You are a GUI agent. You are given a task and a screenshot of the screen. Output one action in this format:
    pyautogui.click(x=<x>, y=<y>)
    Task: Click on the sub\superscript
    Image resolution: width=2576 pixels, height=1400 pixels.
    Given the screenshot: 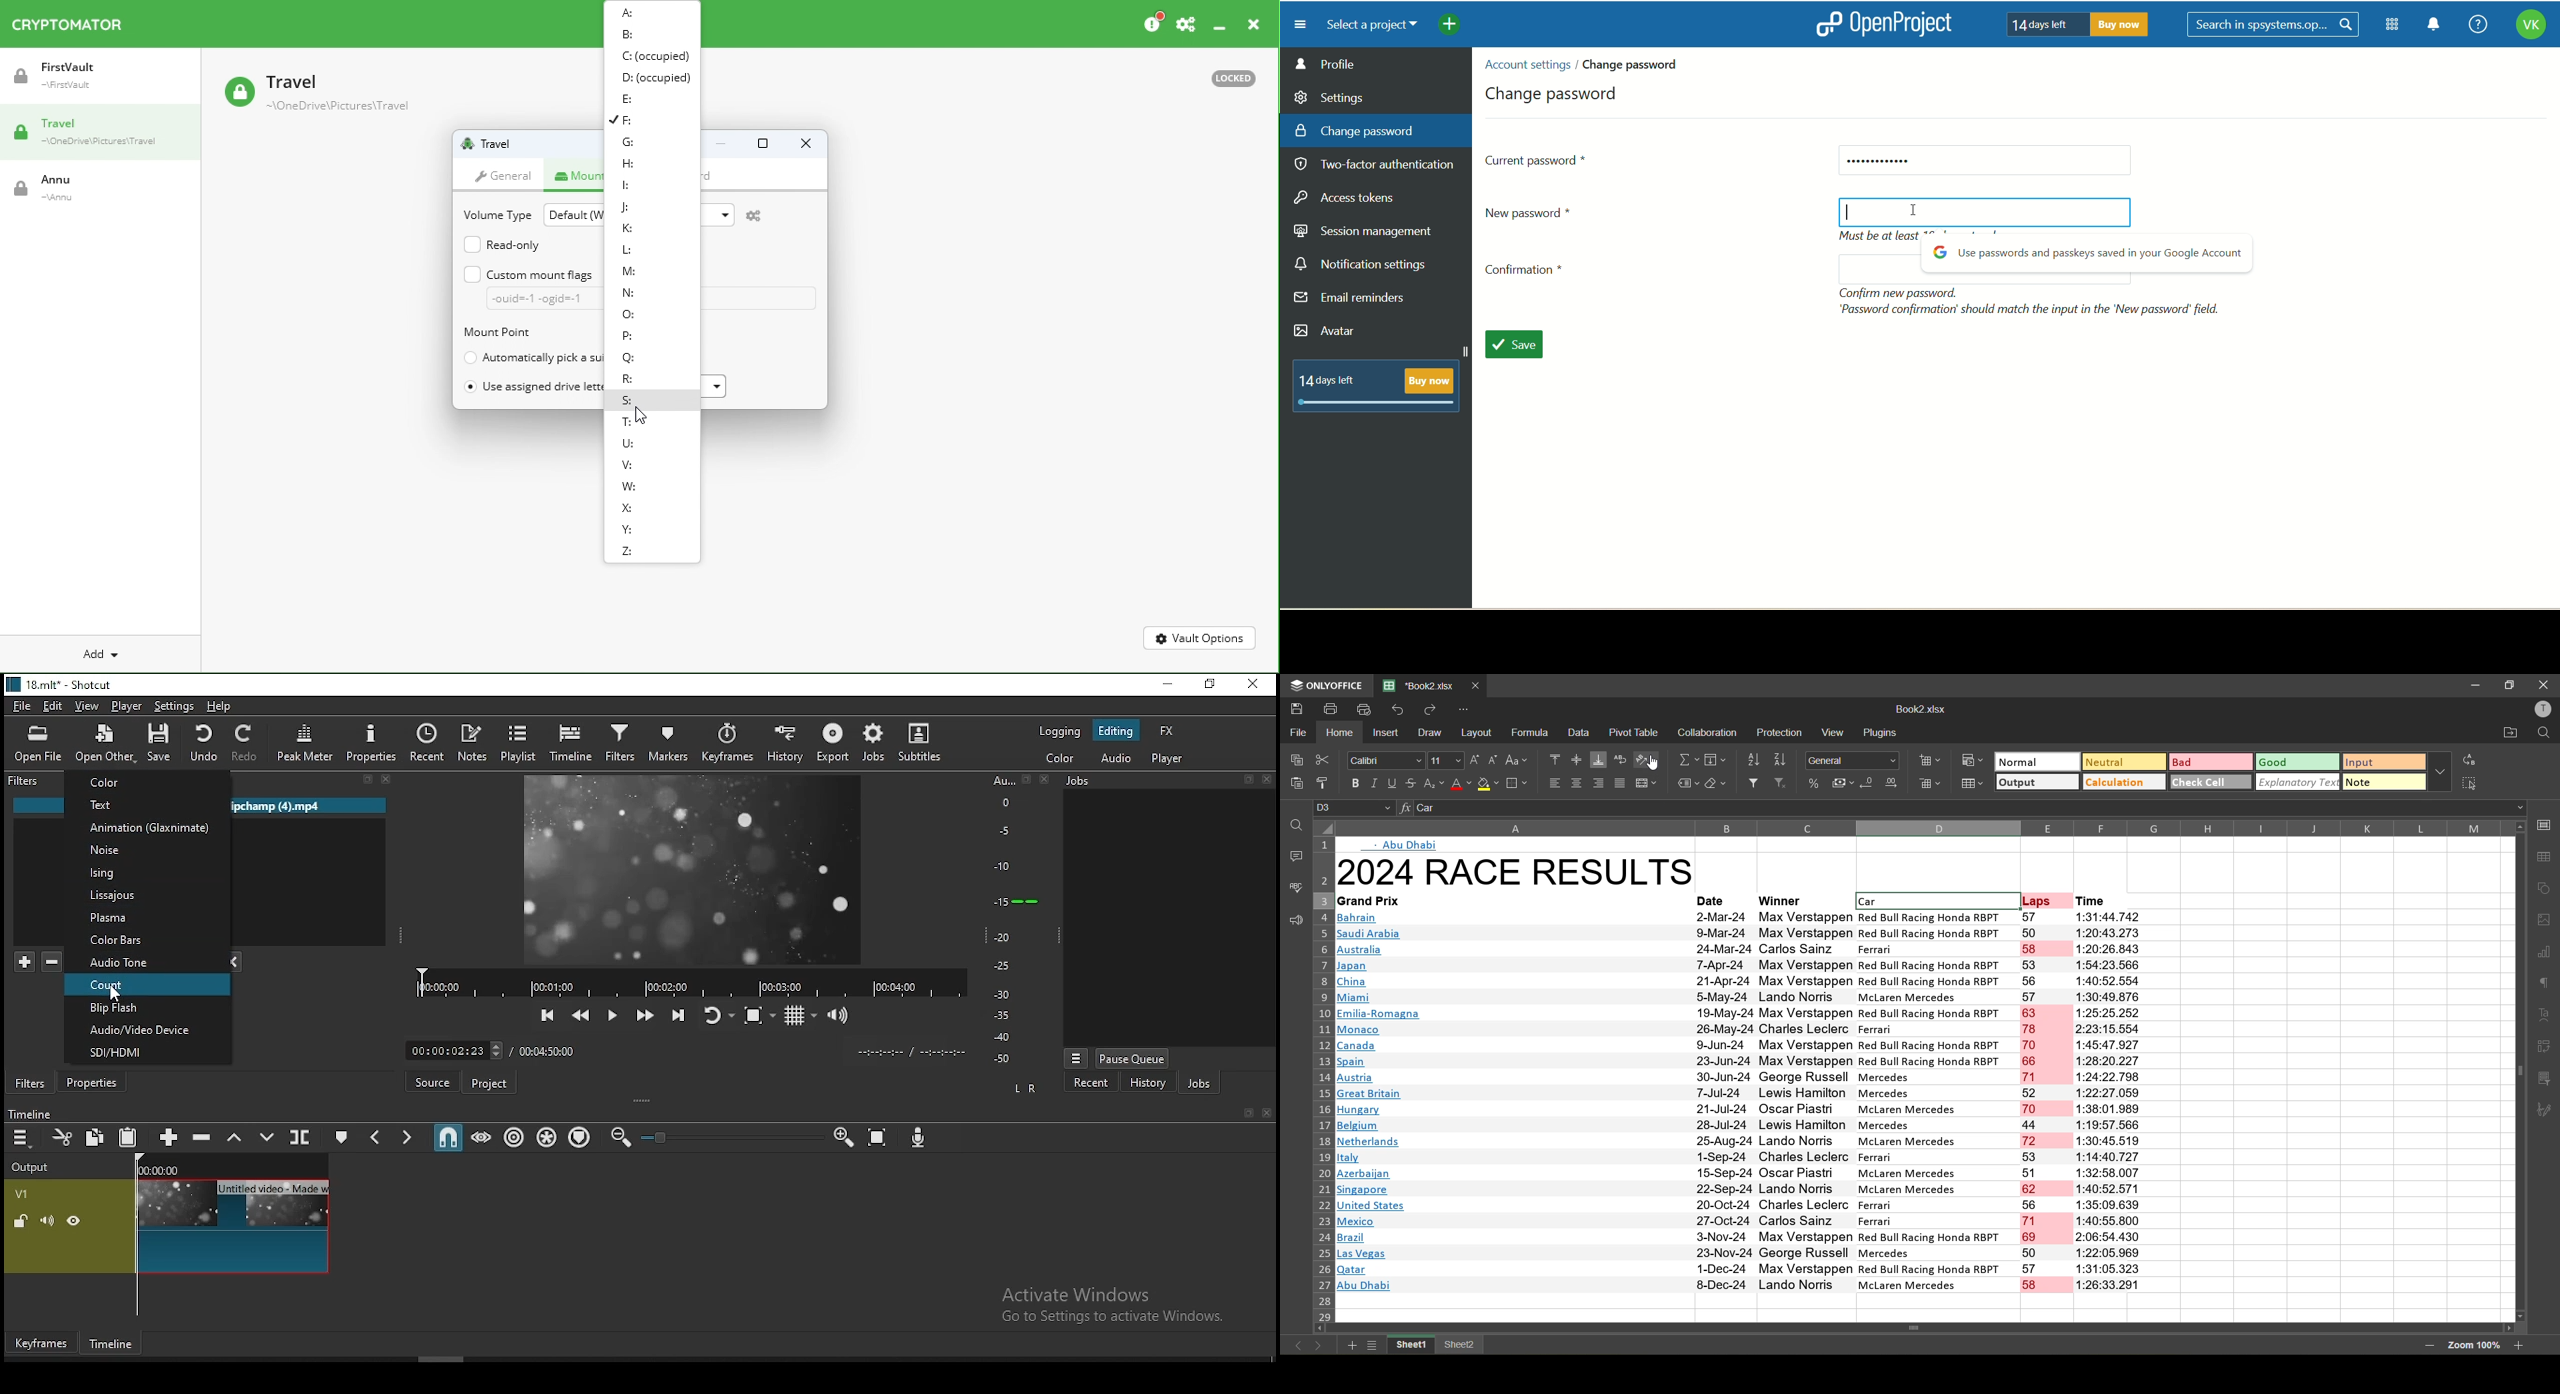 What is the action you would take?
    pyautogui.click(x=1435, y=783)
    